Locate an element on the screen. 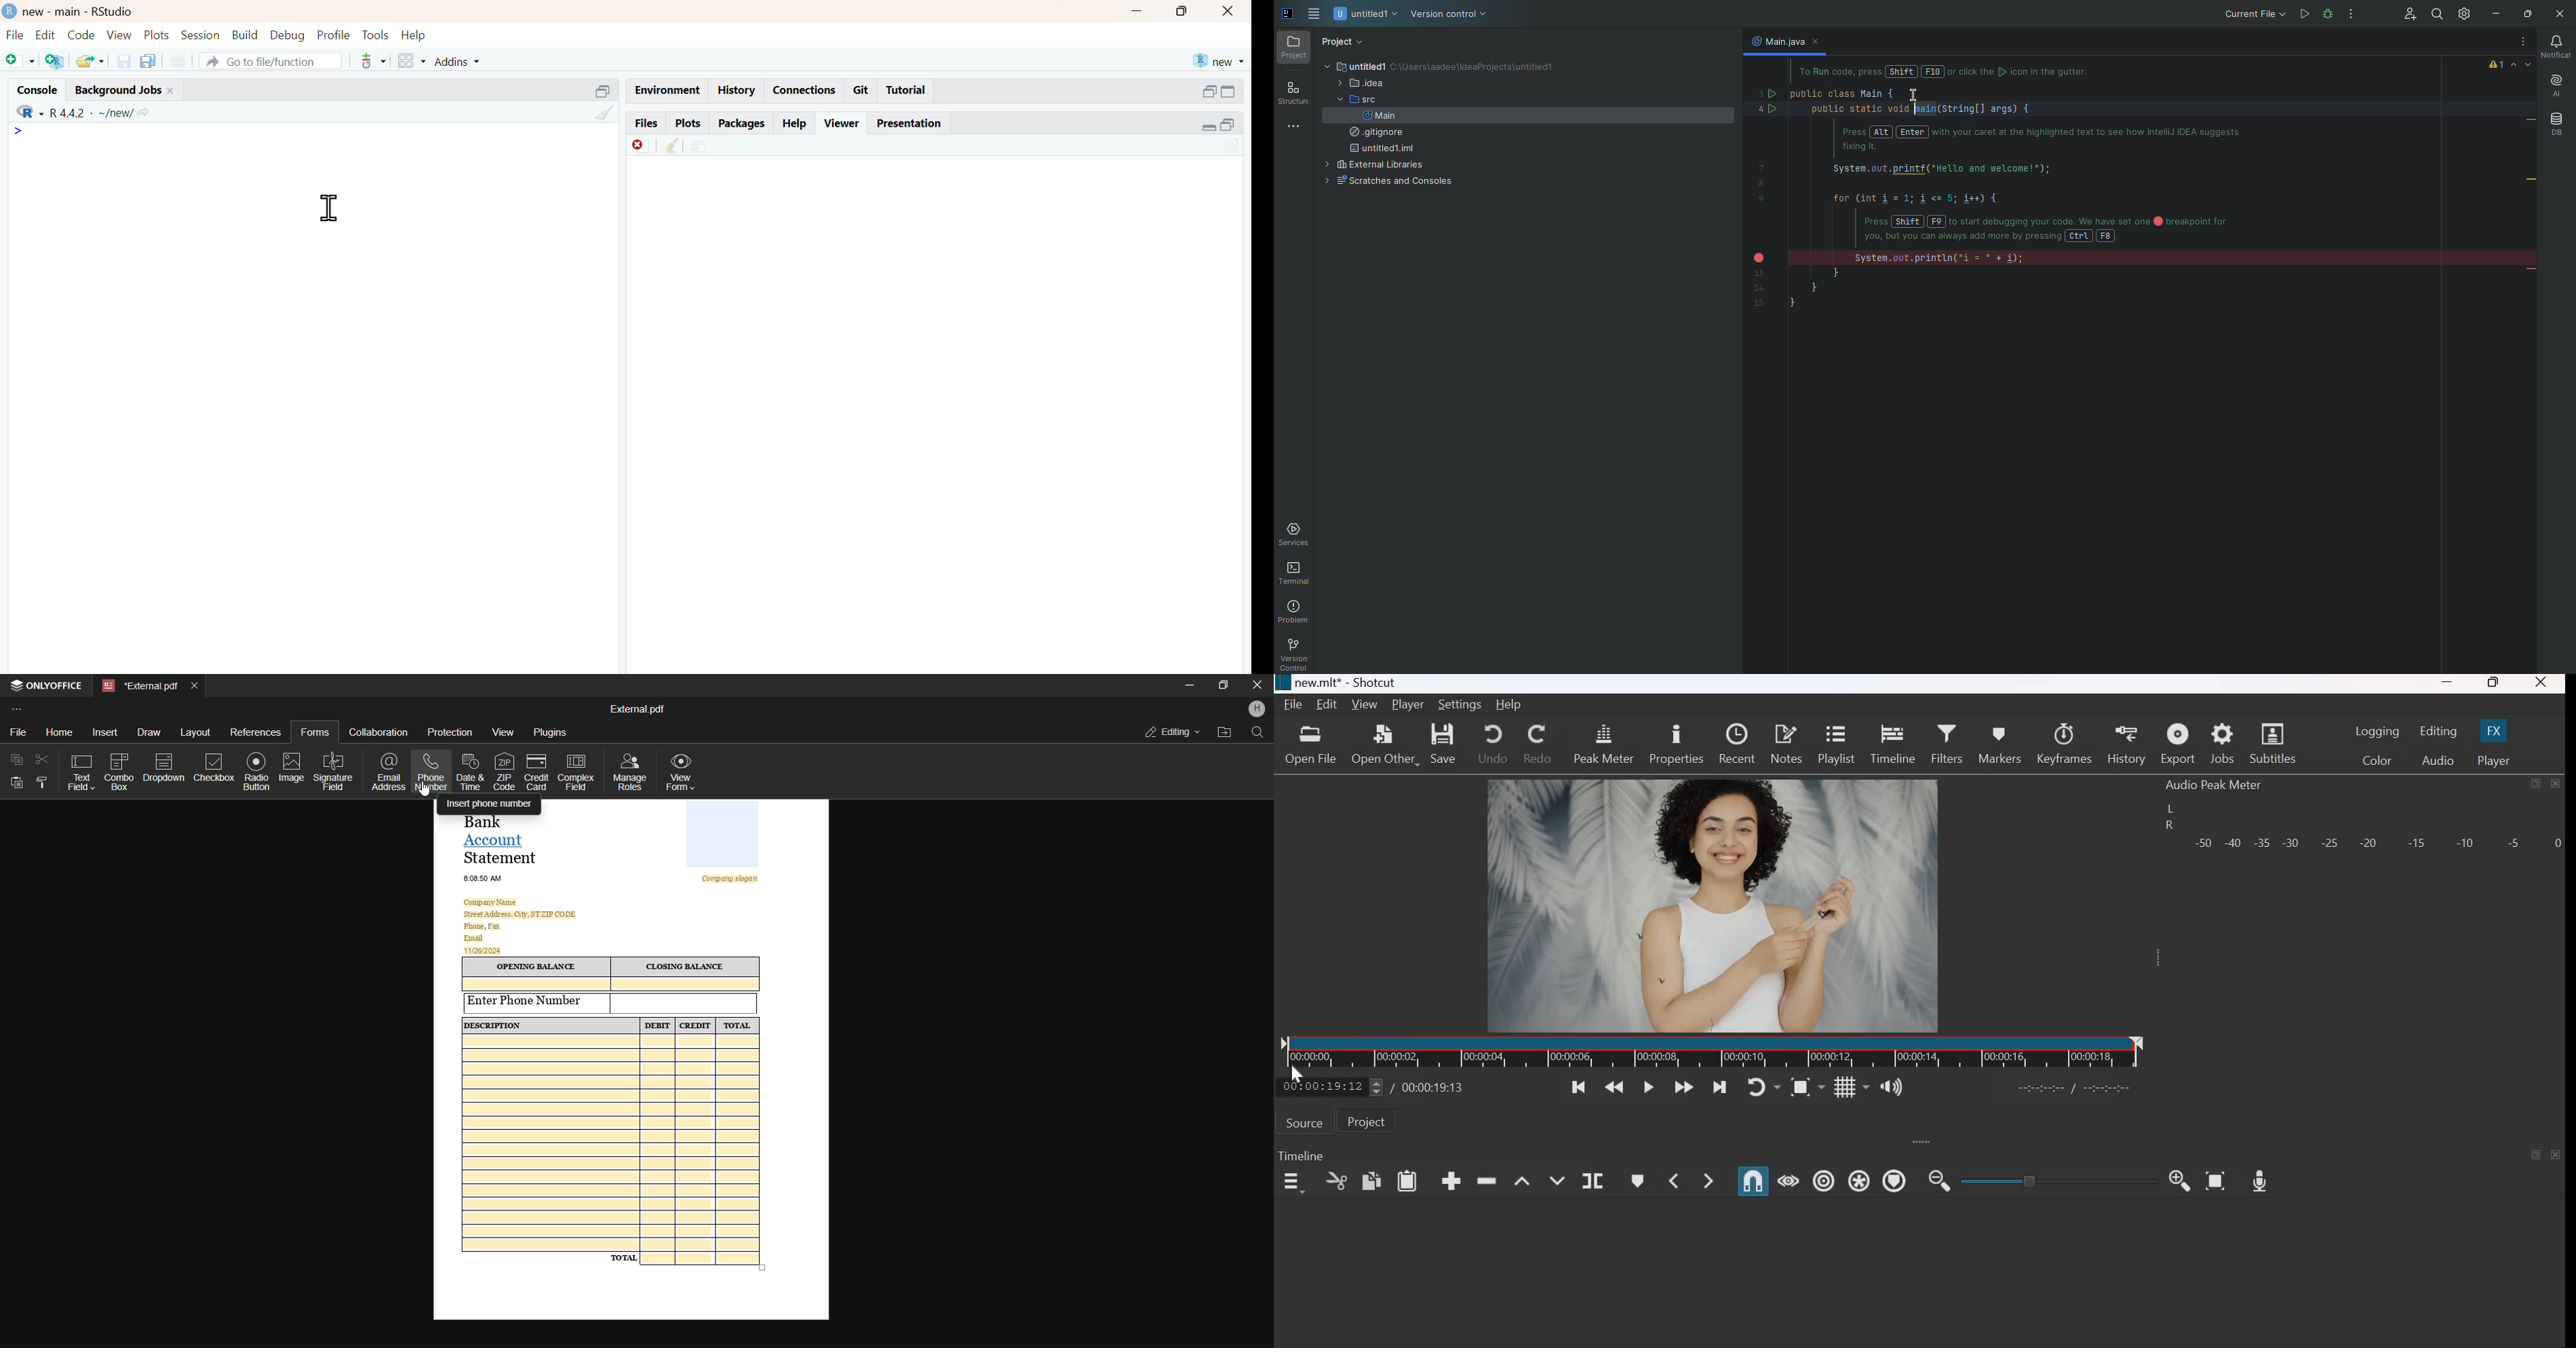 Image resolution: width=2576 pixels, height=1372 pixels. ripple delete is located at coordinates (1487, 1178).